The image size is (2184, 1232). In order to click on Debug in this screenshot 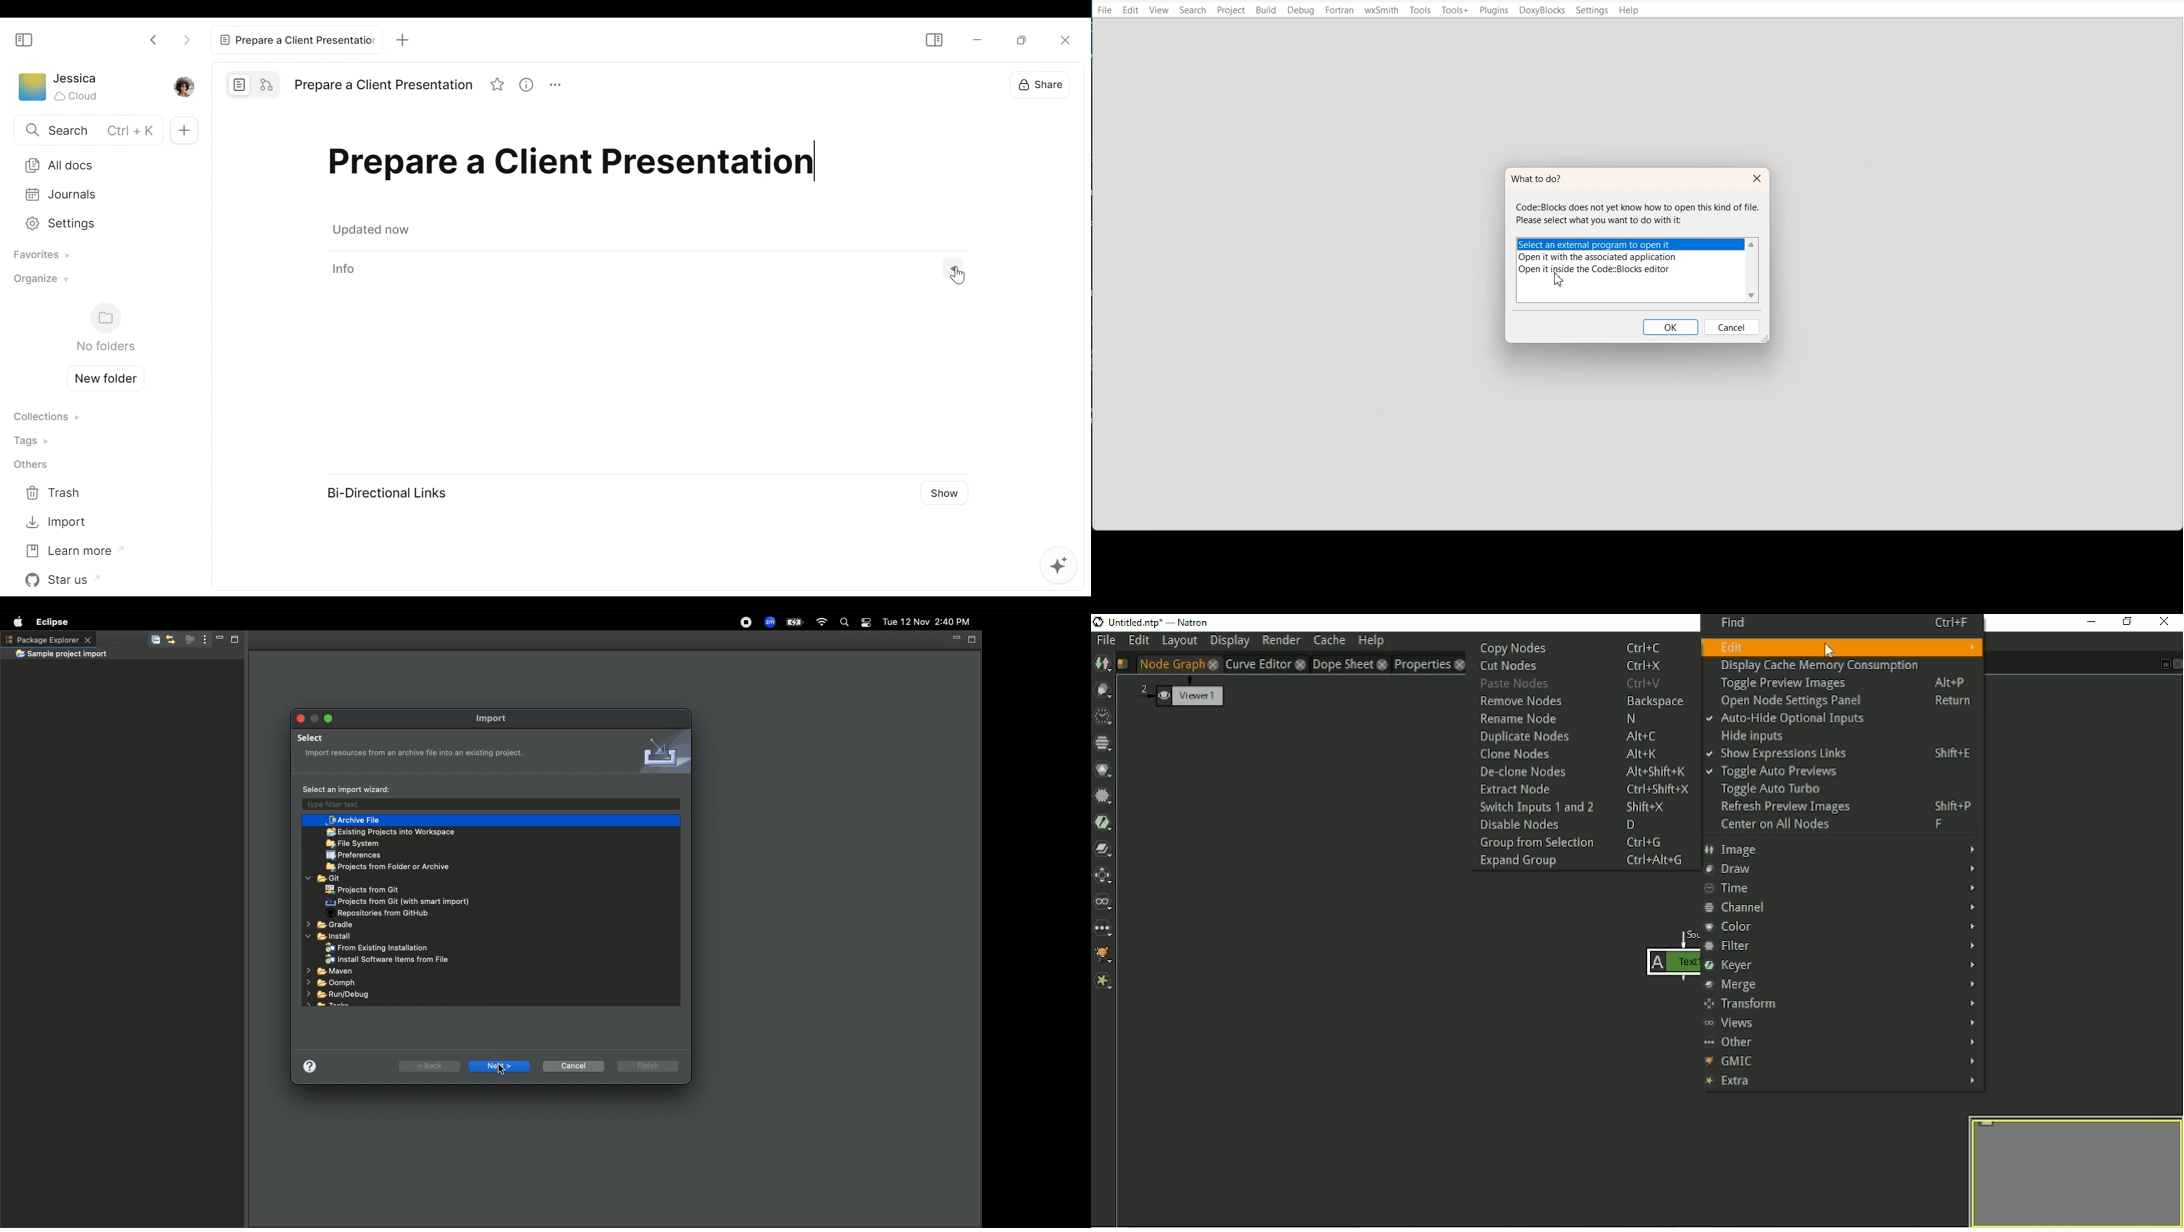, I will do `click(1300, 10)`.